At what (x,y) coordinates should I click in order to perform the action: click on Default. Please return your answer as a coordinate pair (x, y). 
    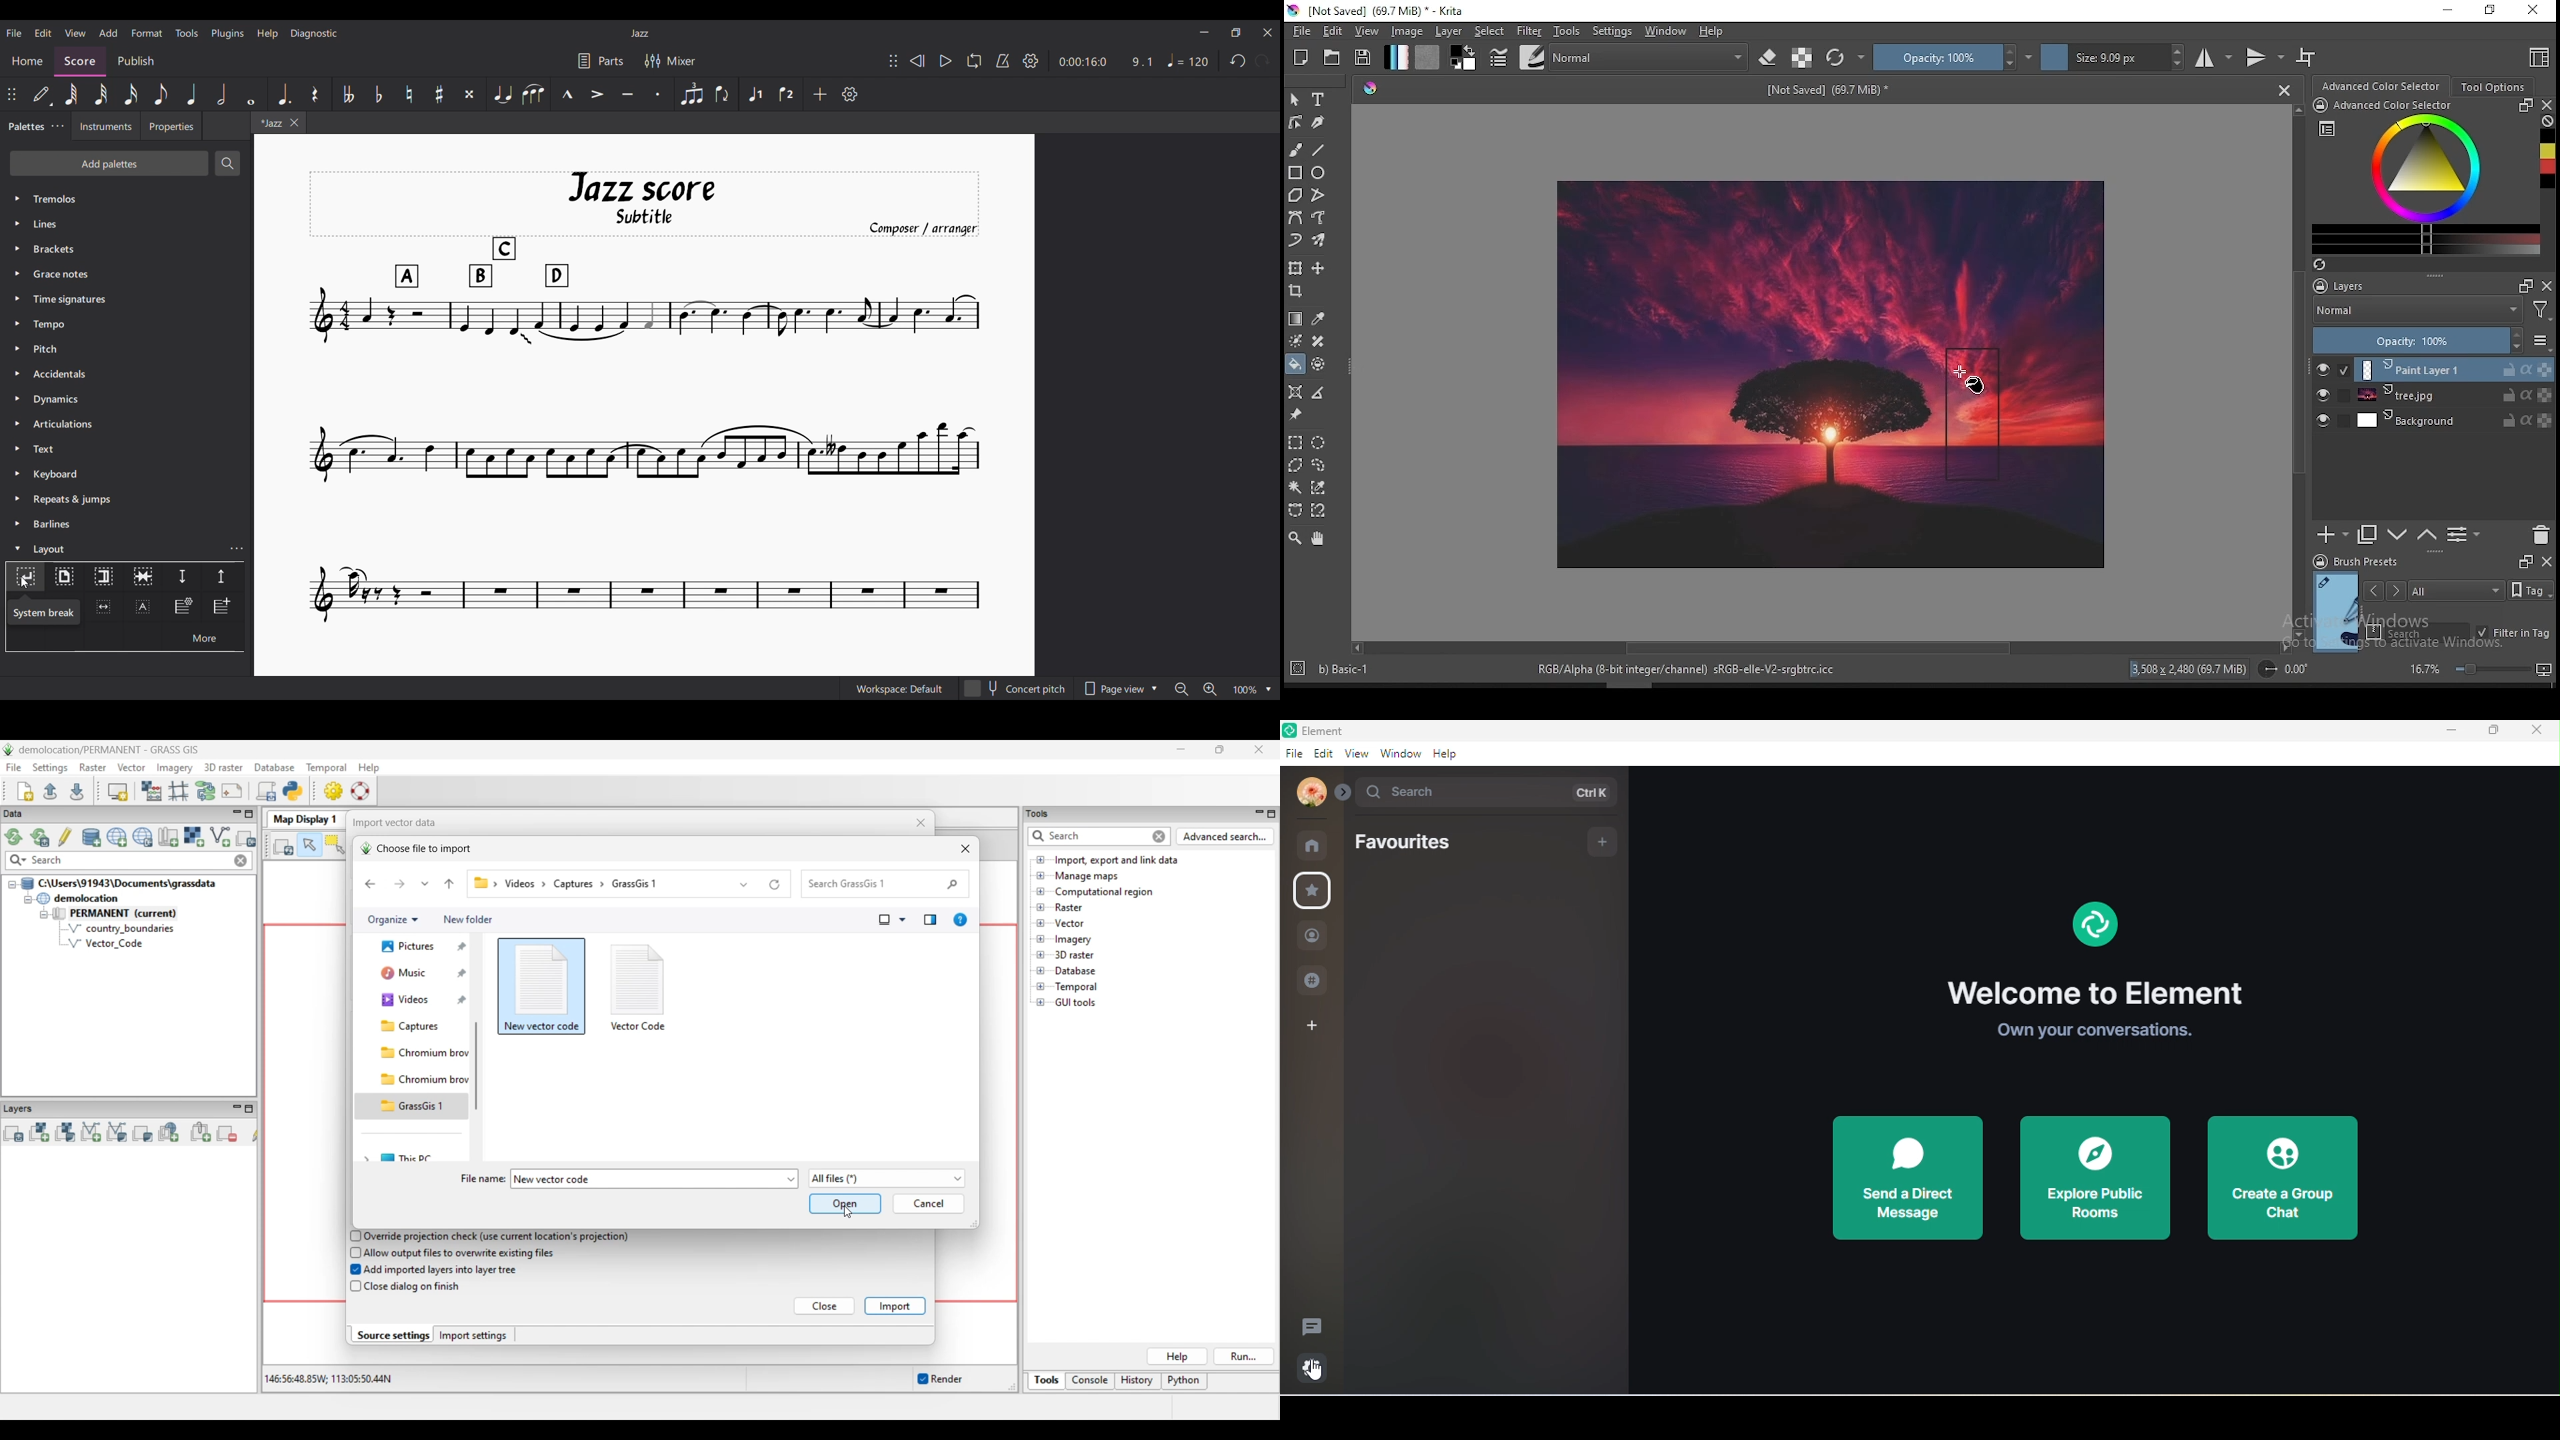
    Looking at the image, I should click on (41, 94).